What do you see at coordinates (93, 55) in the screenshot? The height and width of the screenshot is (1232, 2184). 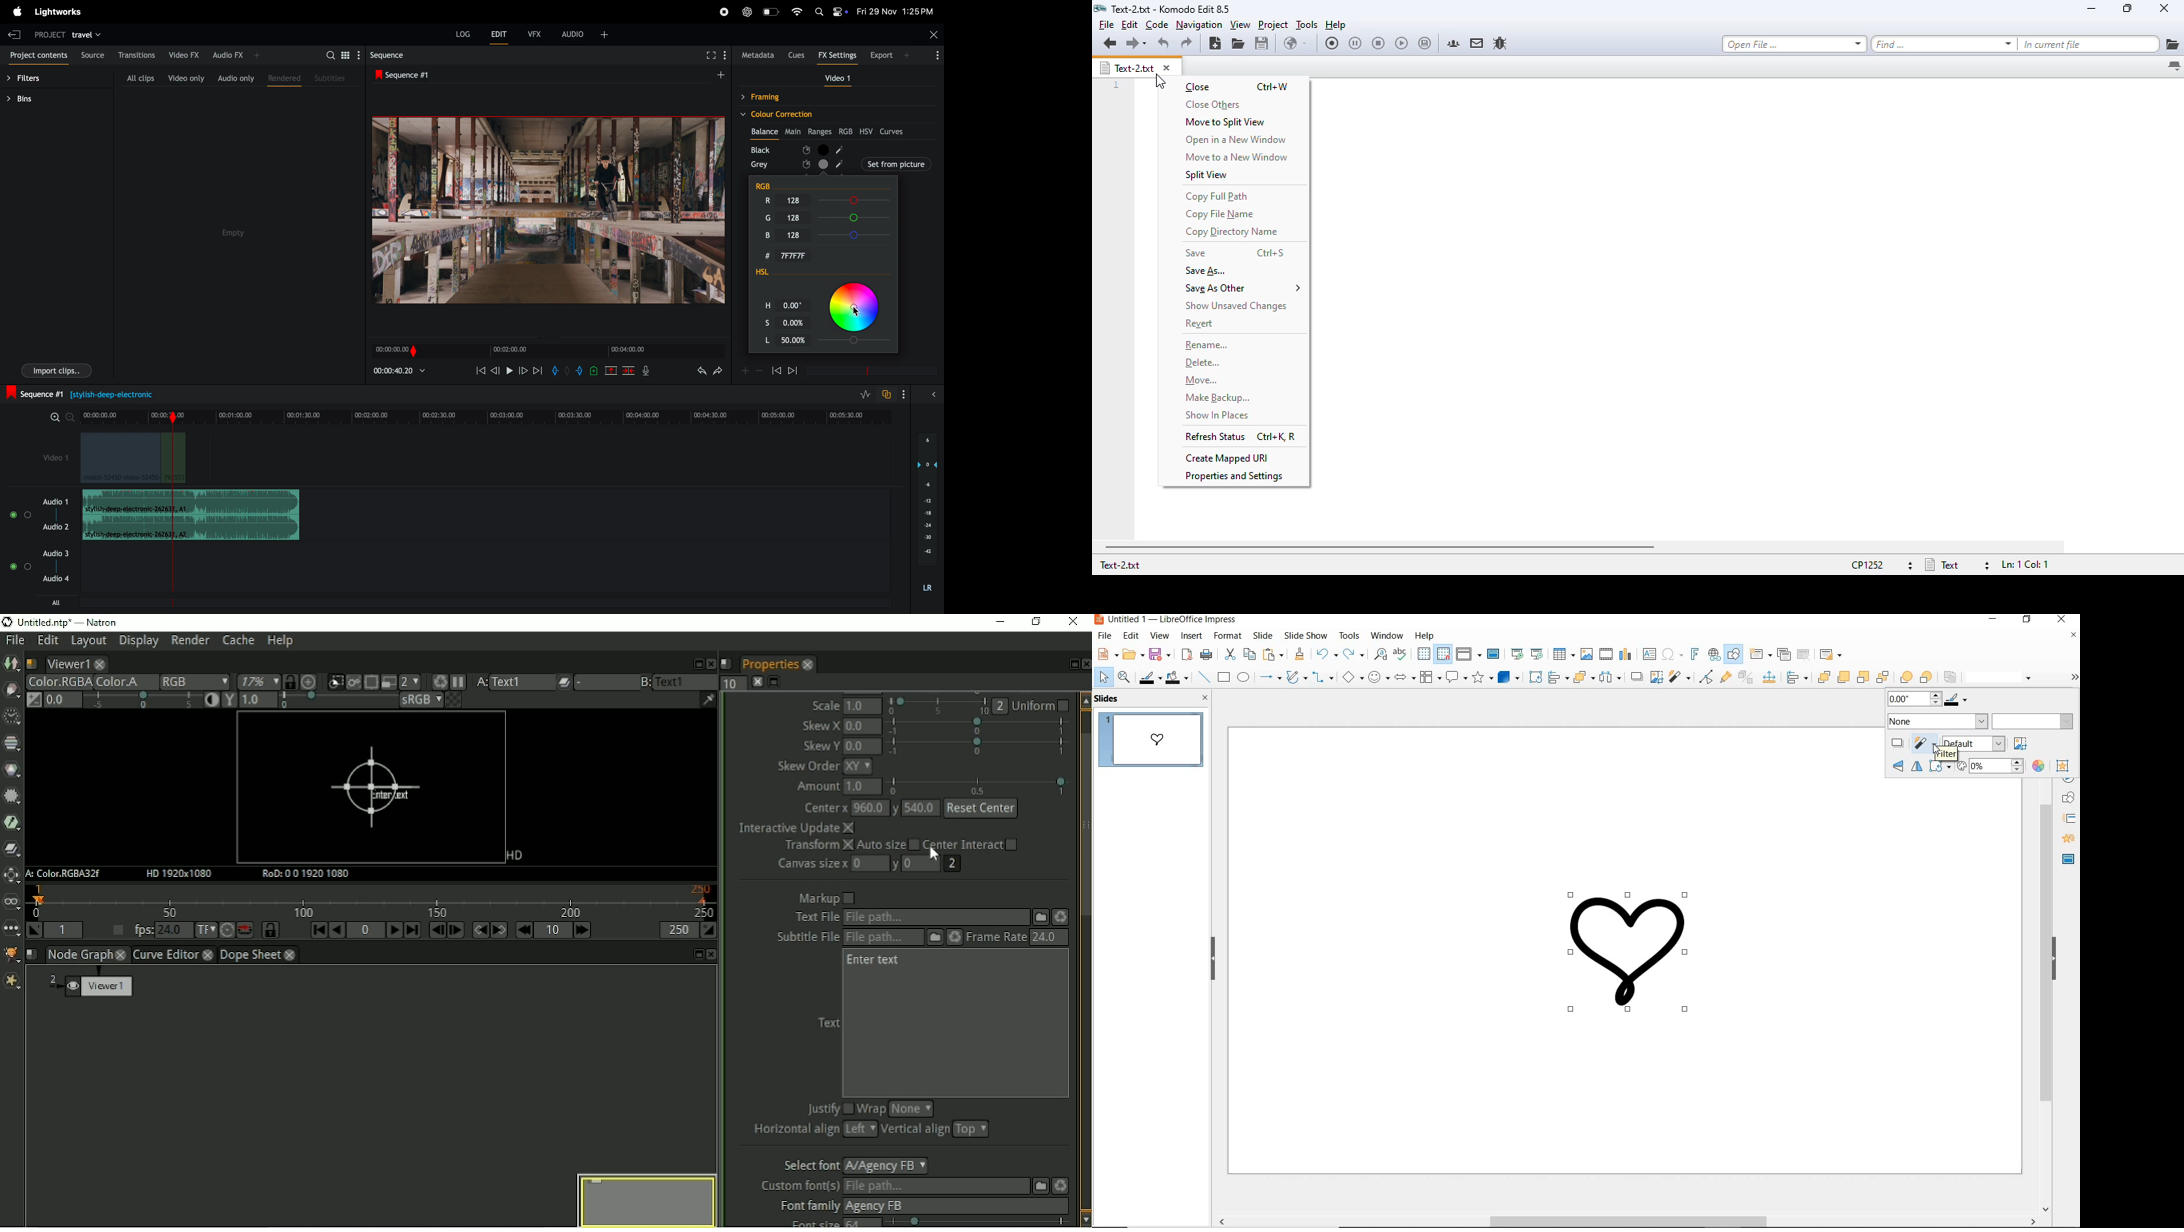 I see `source` at bounding box center [93, 55].